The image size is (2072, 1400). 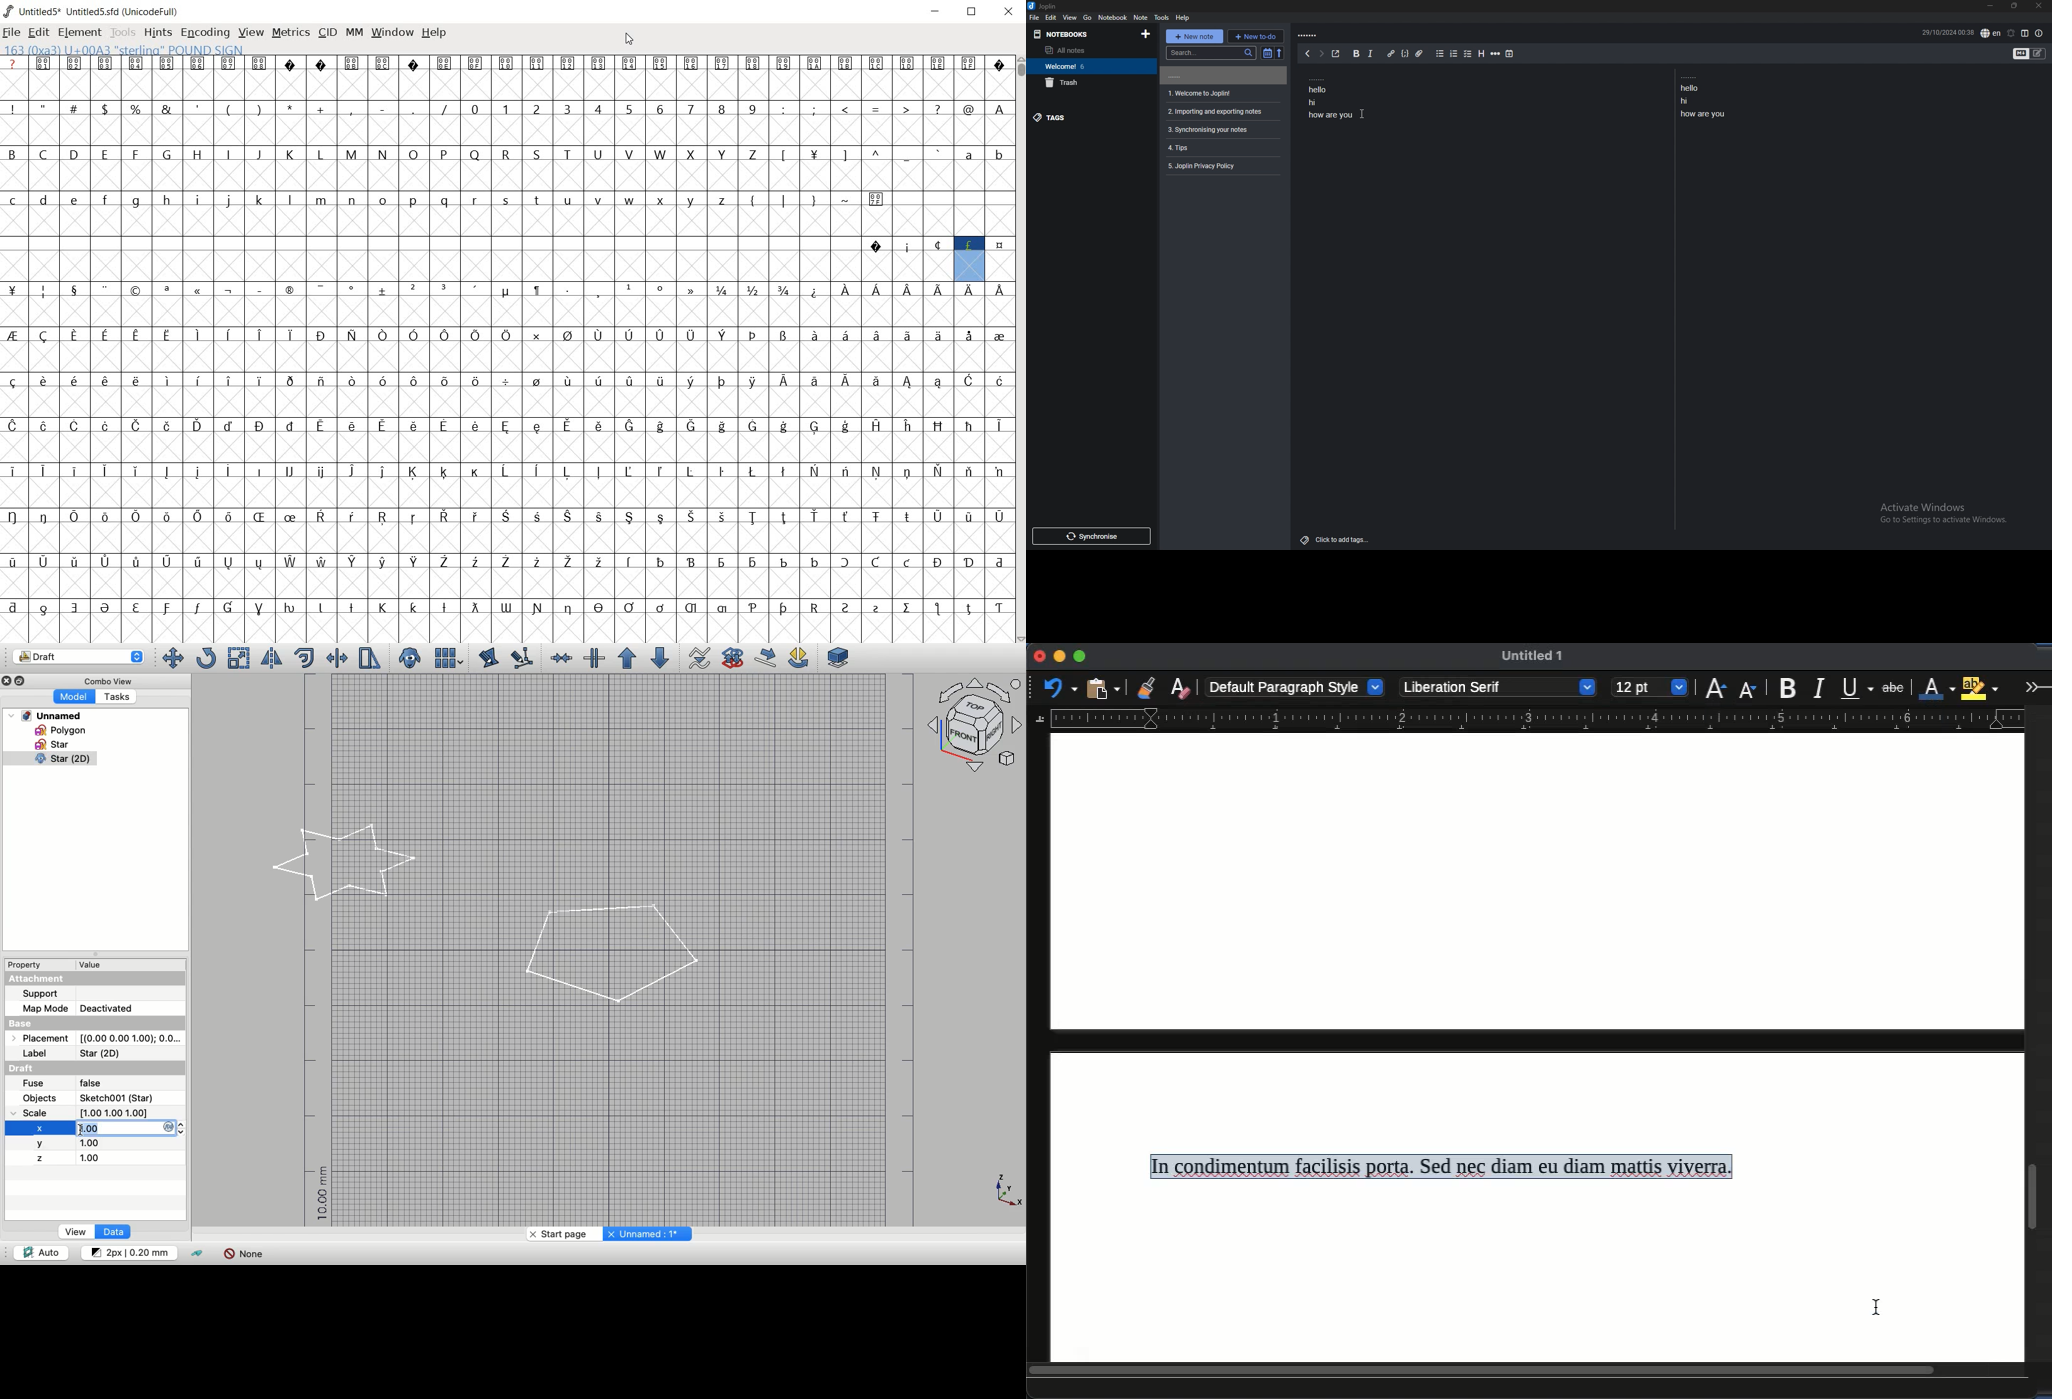 What do you see at coordinates (1371, 53) in the screenshot?
I see `italic` at bounding box center [1371, 53].